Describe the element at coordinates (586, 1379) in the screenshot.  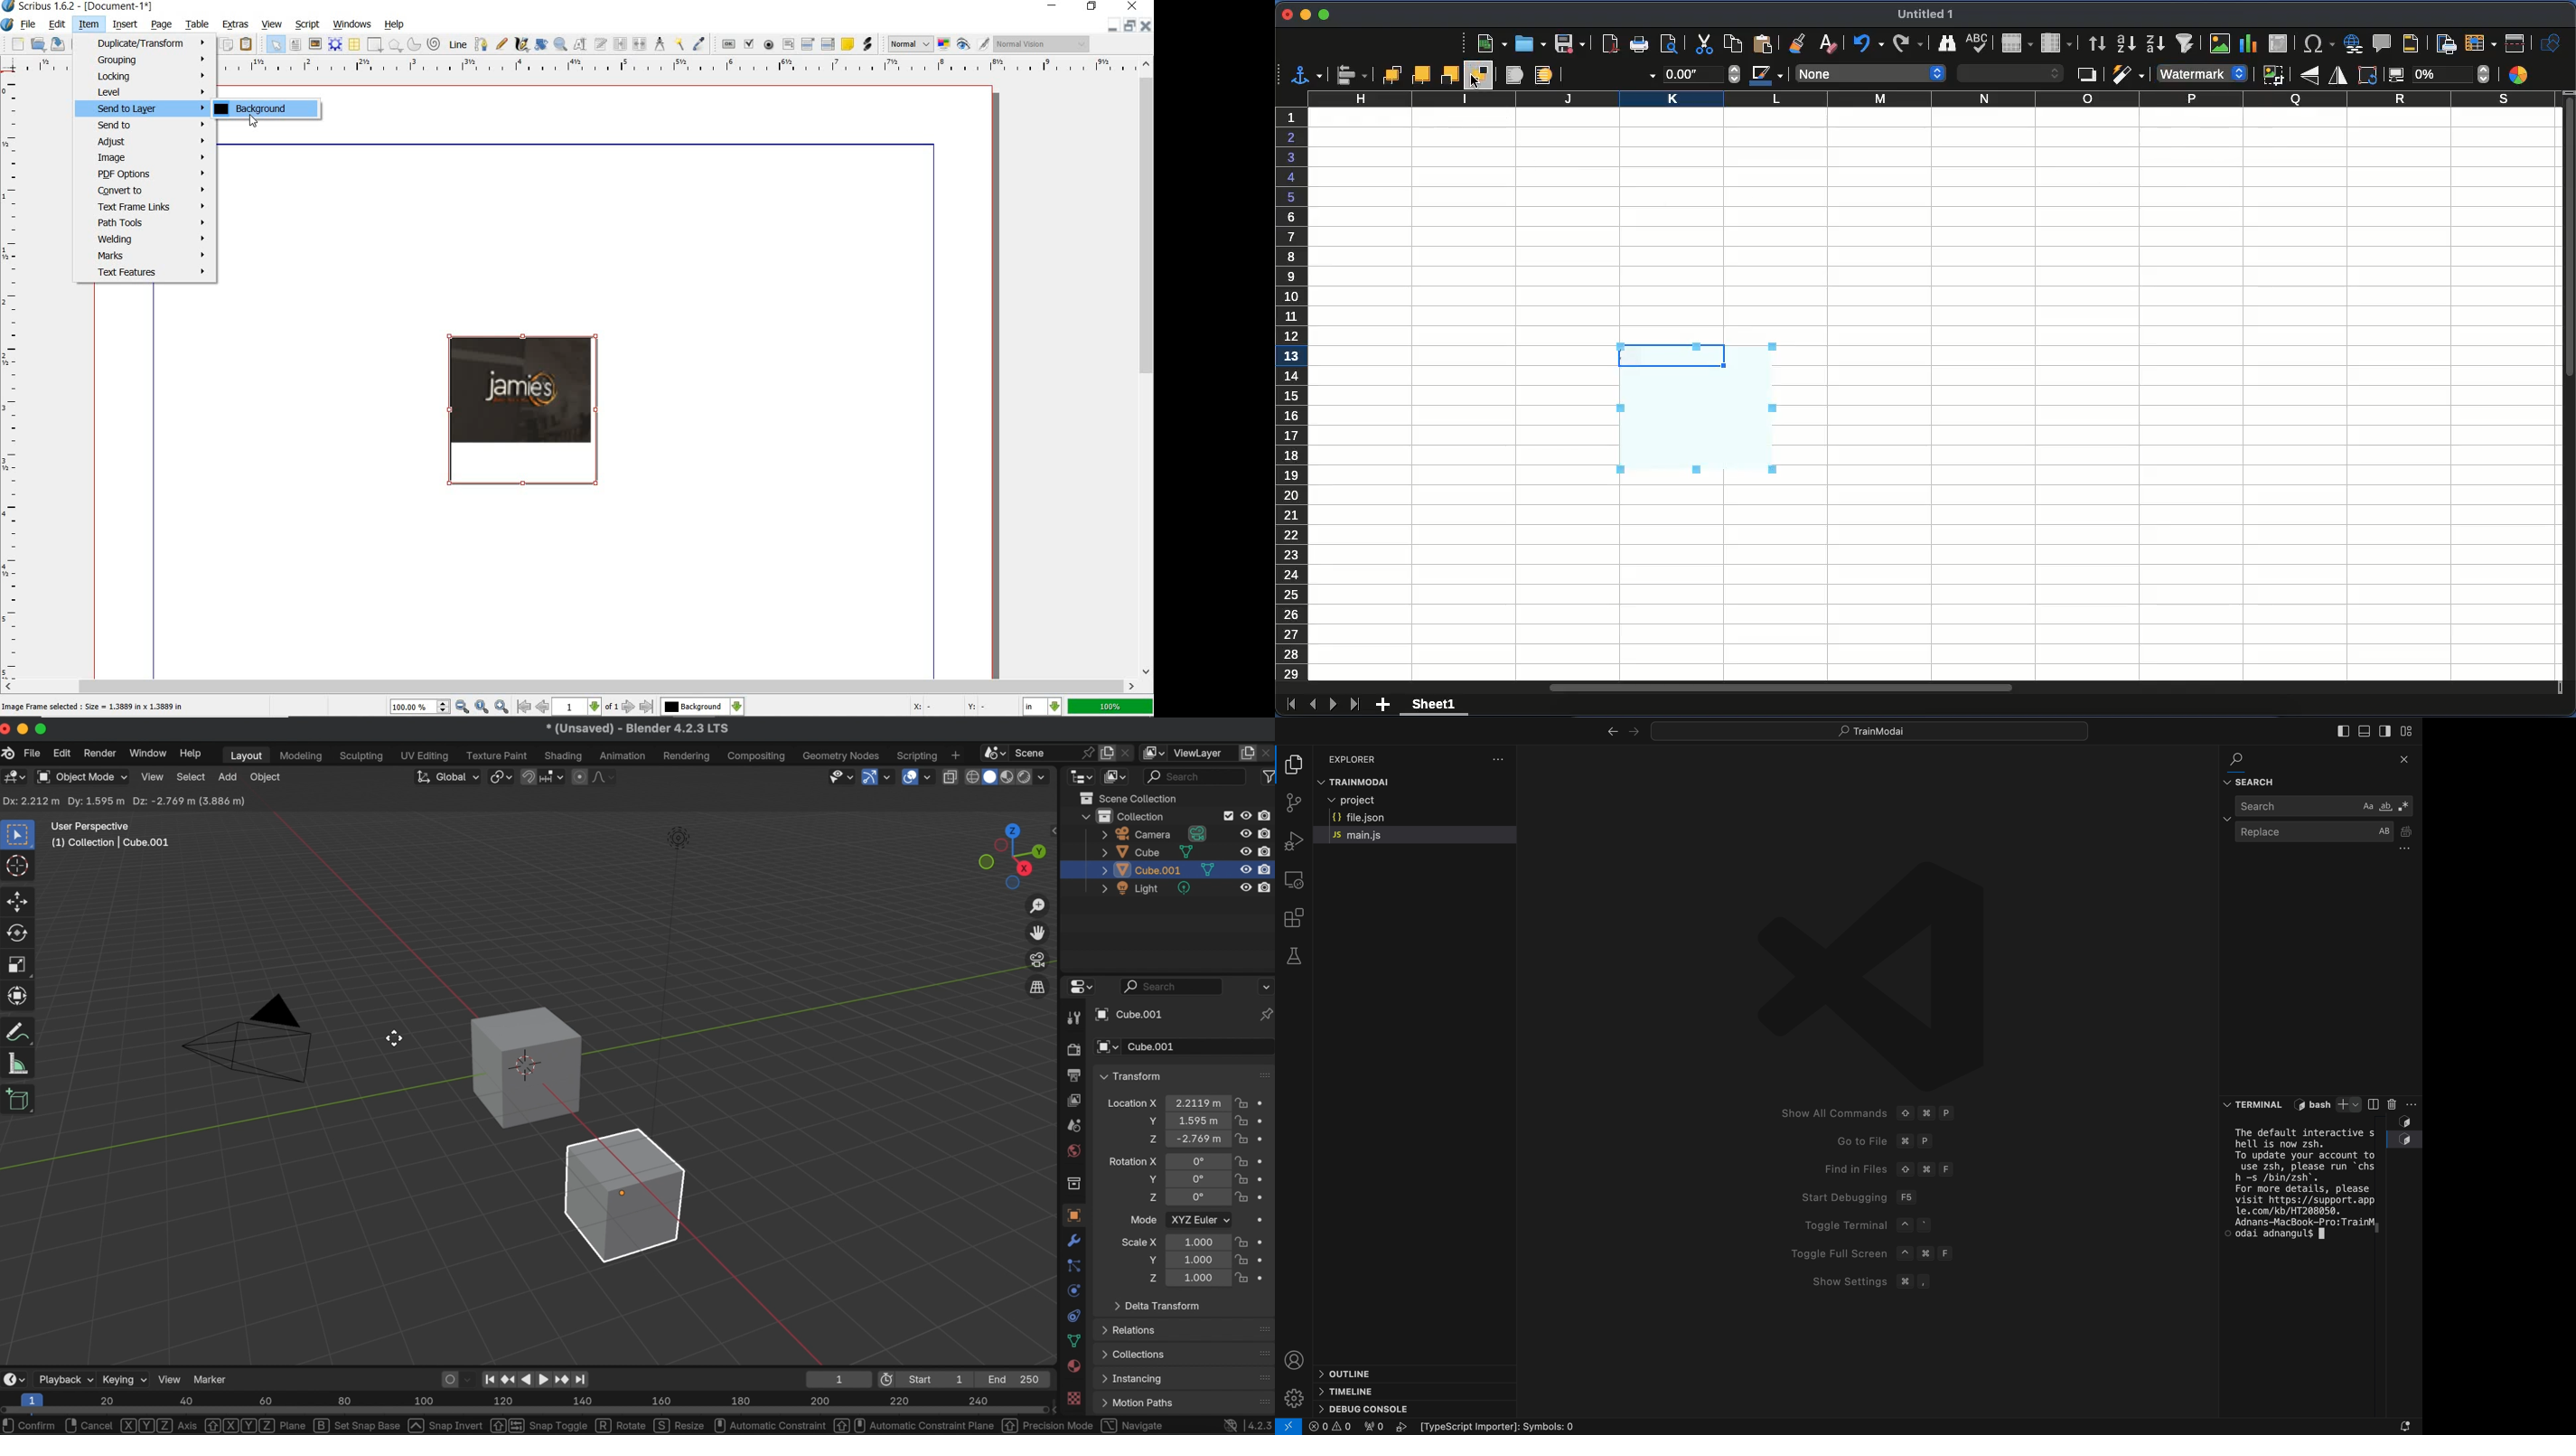
I see `jump to endpoint` at that location.